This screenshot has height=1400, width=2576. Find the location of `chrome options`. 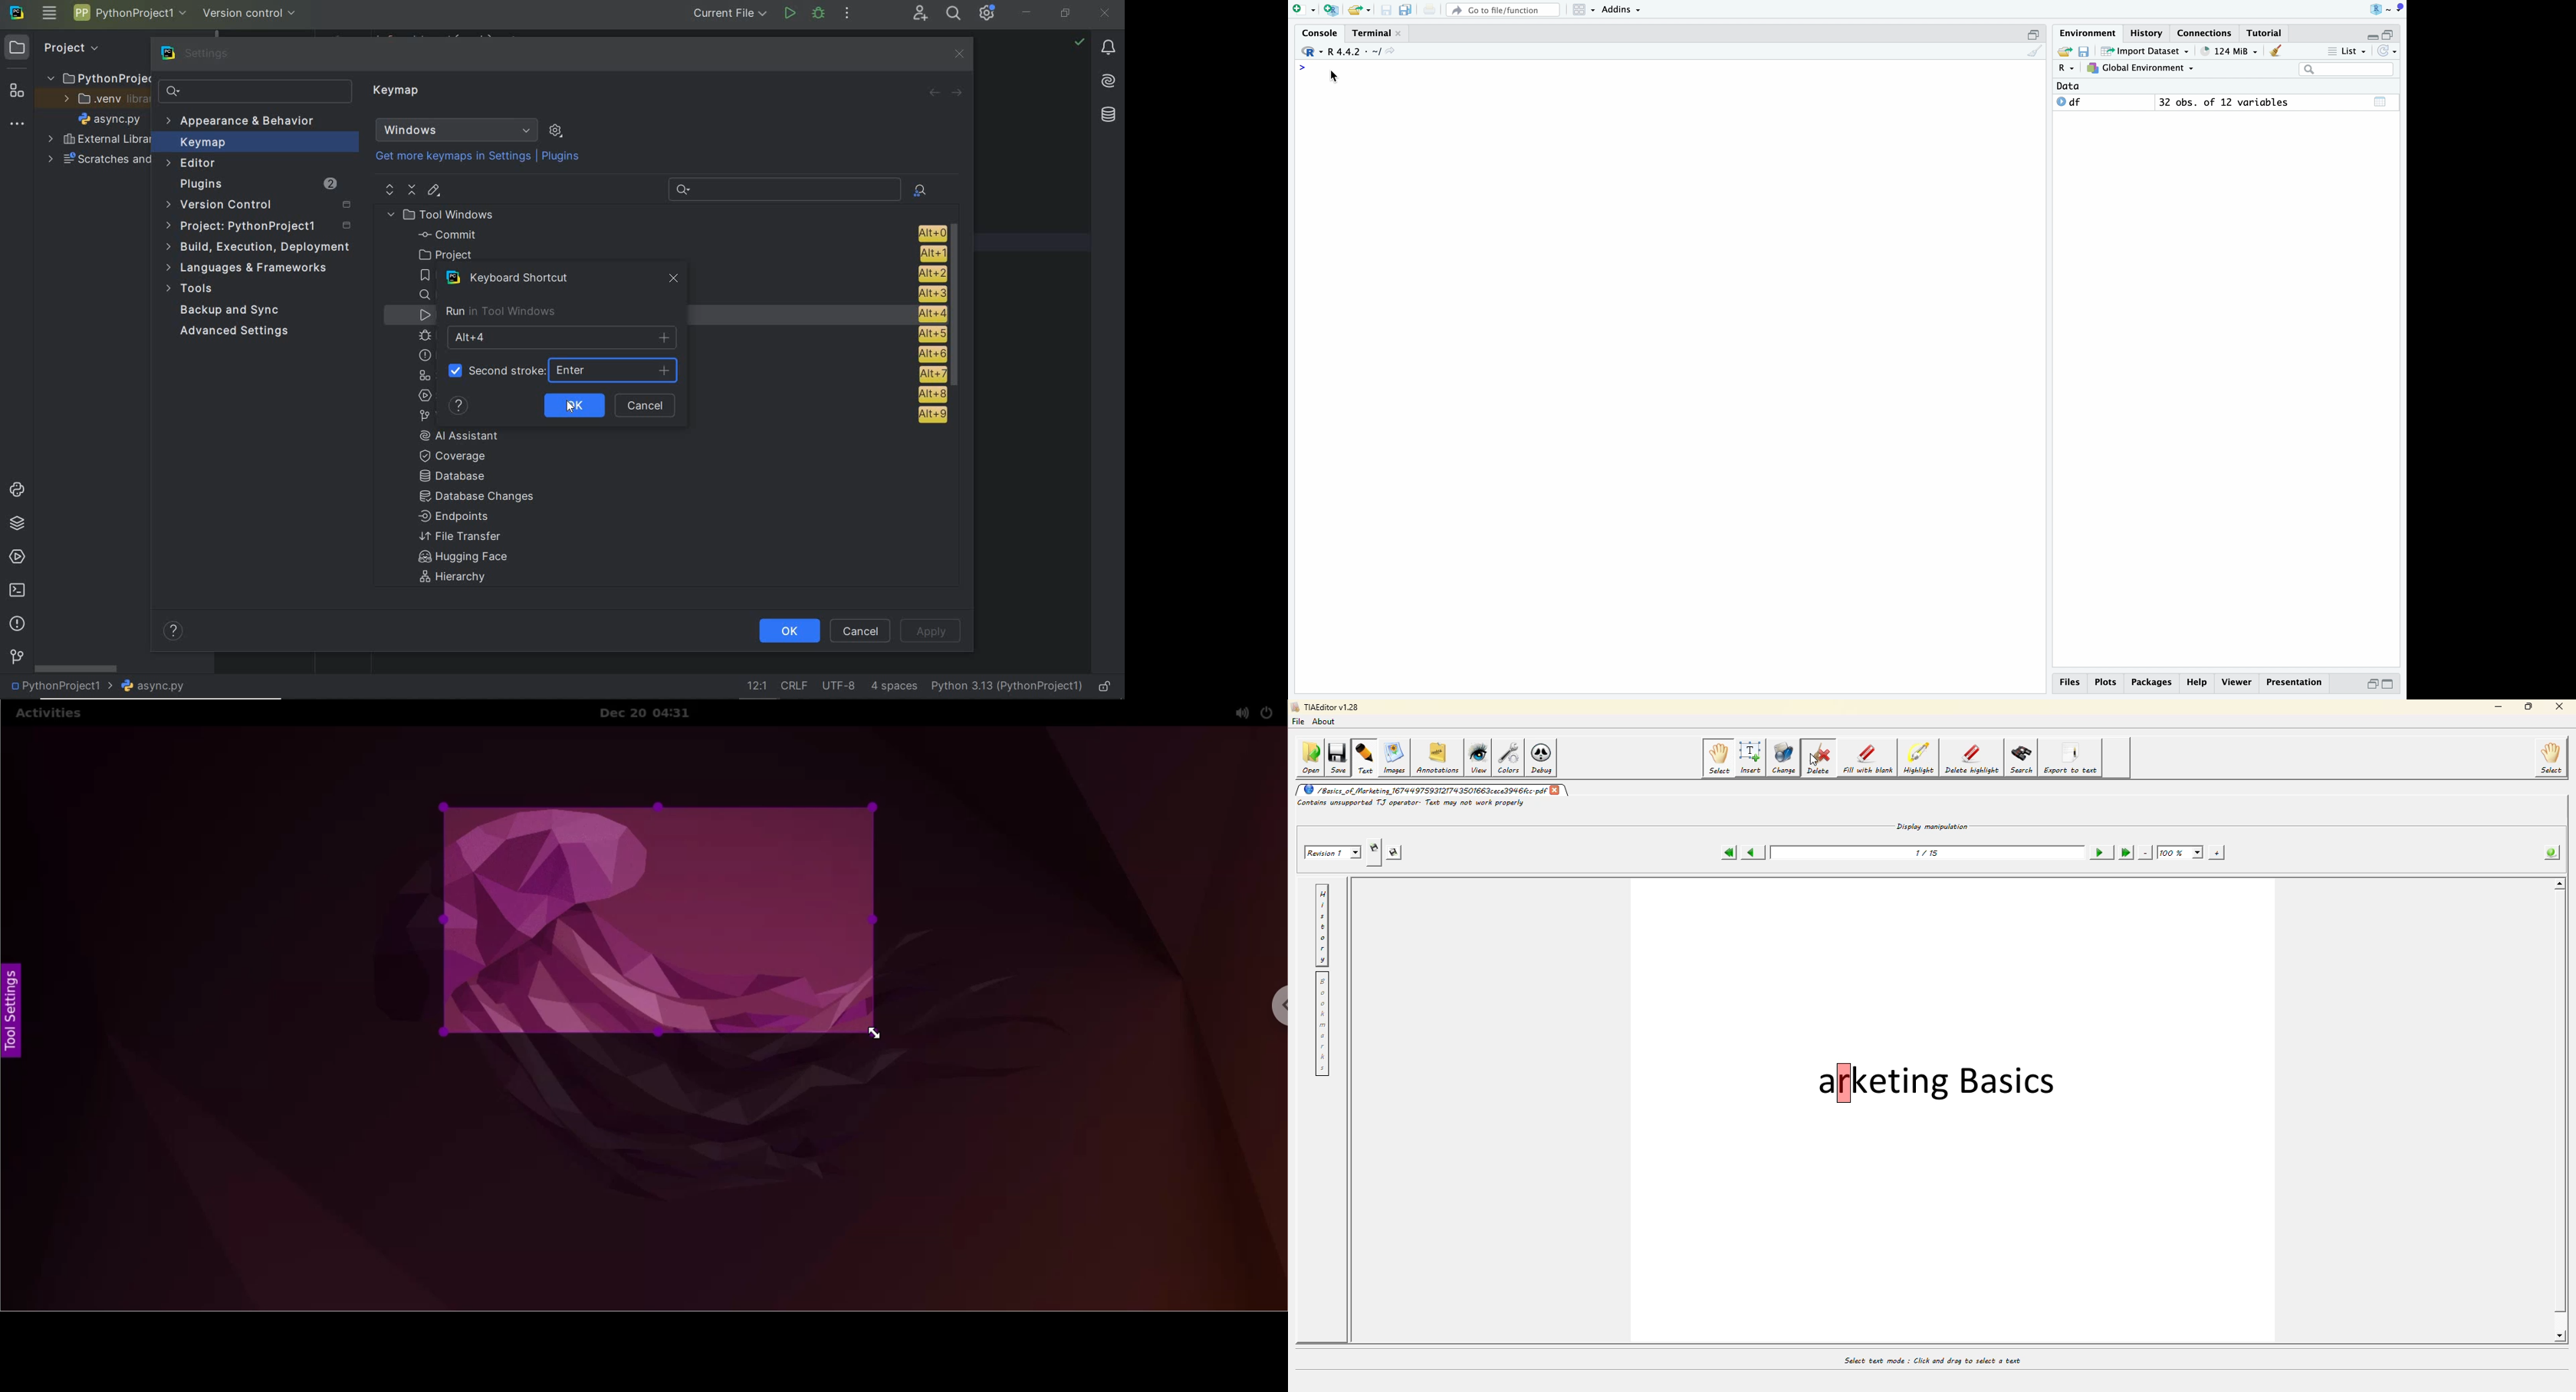

chrome options is located at coordinates (1277, 1006).